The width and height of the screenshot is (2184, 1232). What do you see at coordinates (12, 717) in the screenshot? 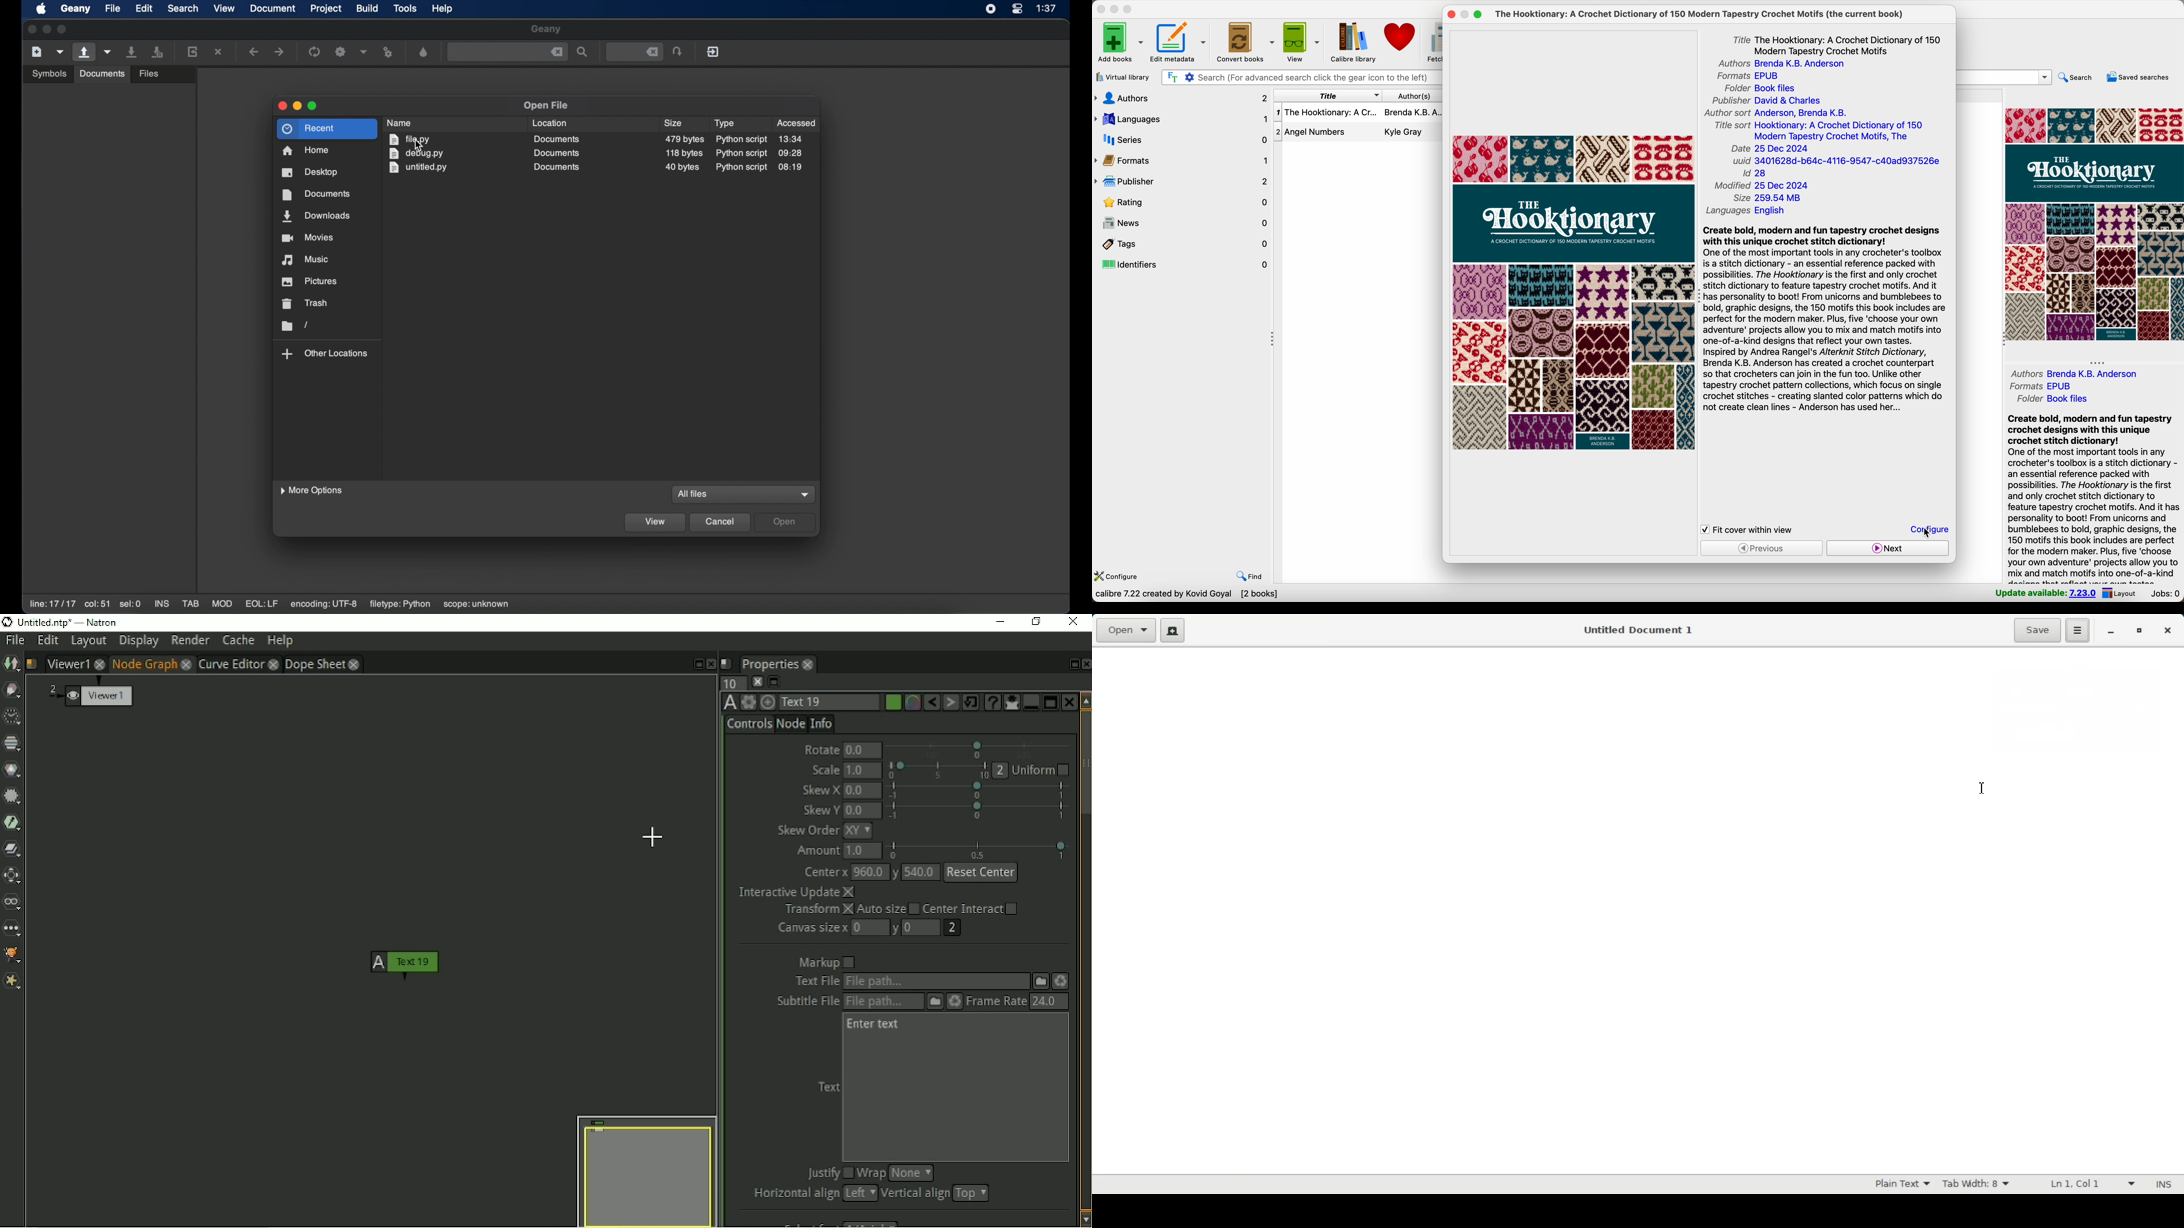
I see `Time` at bounding box center [12, 717].